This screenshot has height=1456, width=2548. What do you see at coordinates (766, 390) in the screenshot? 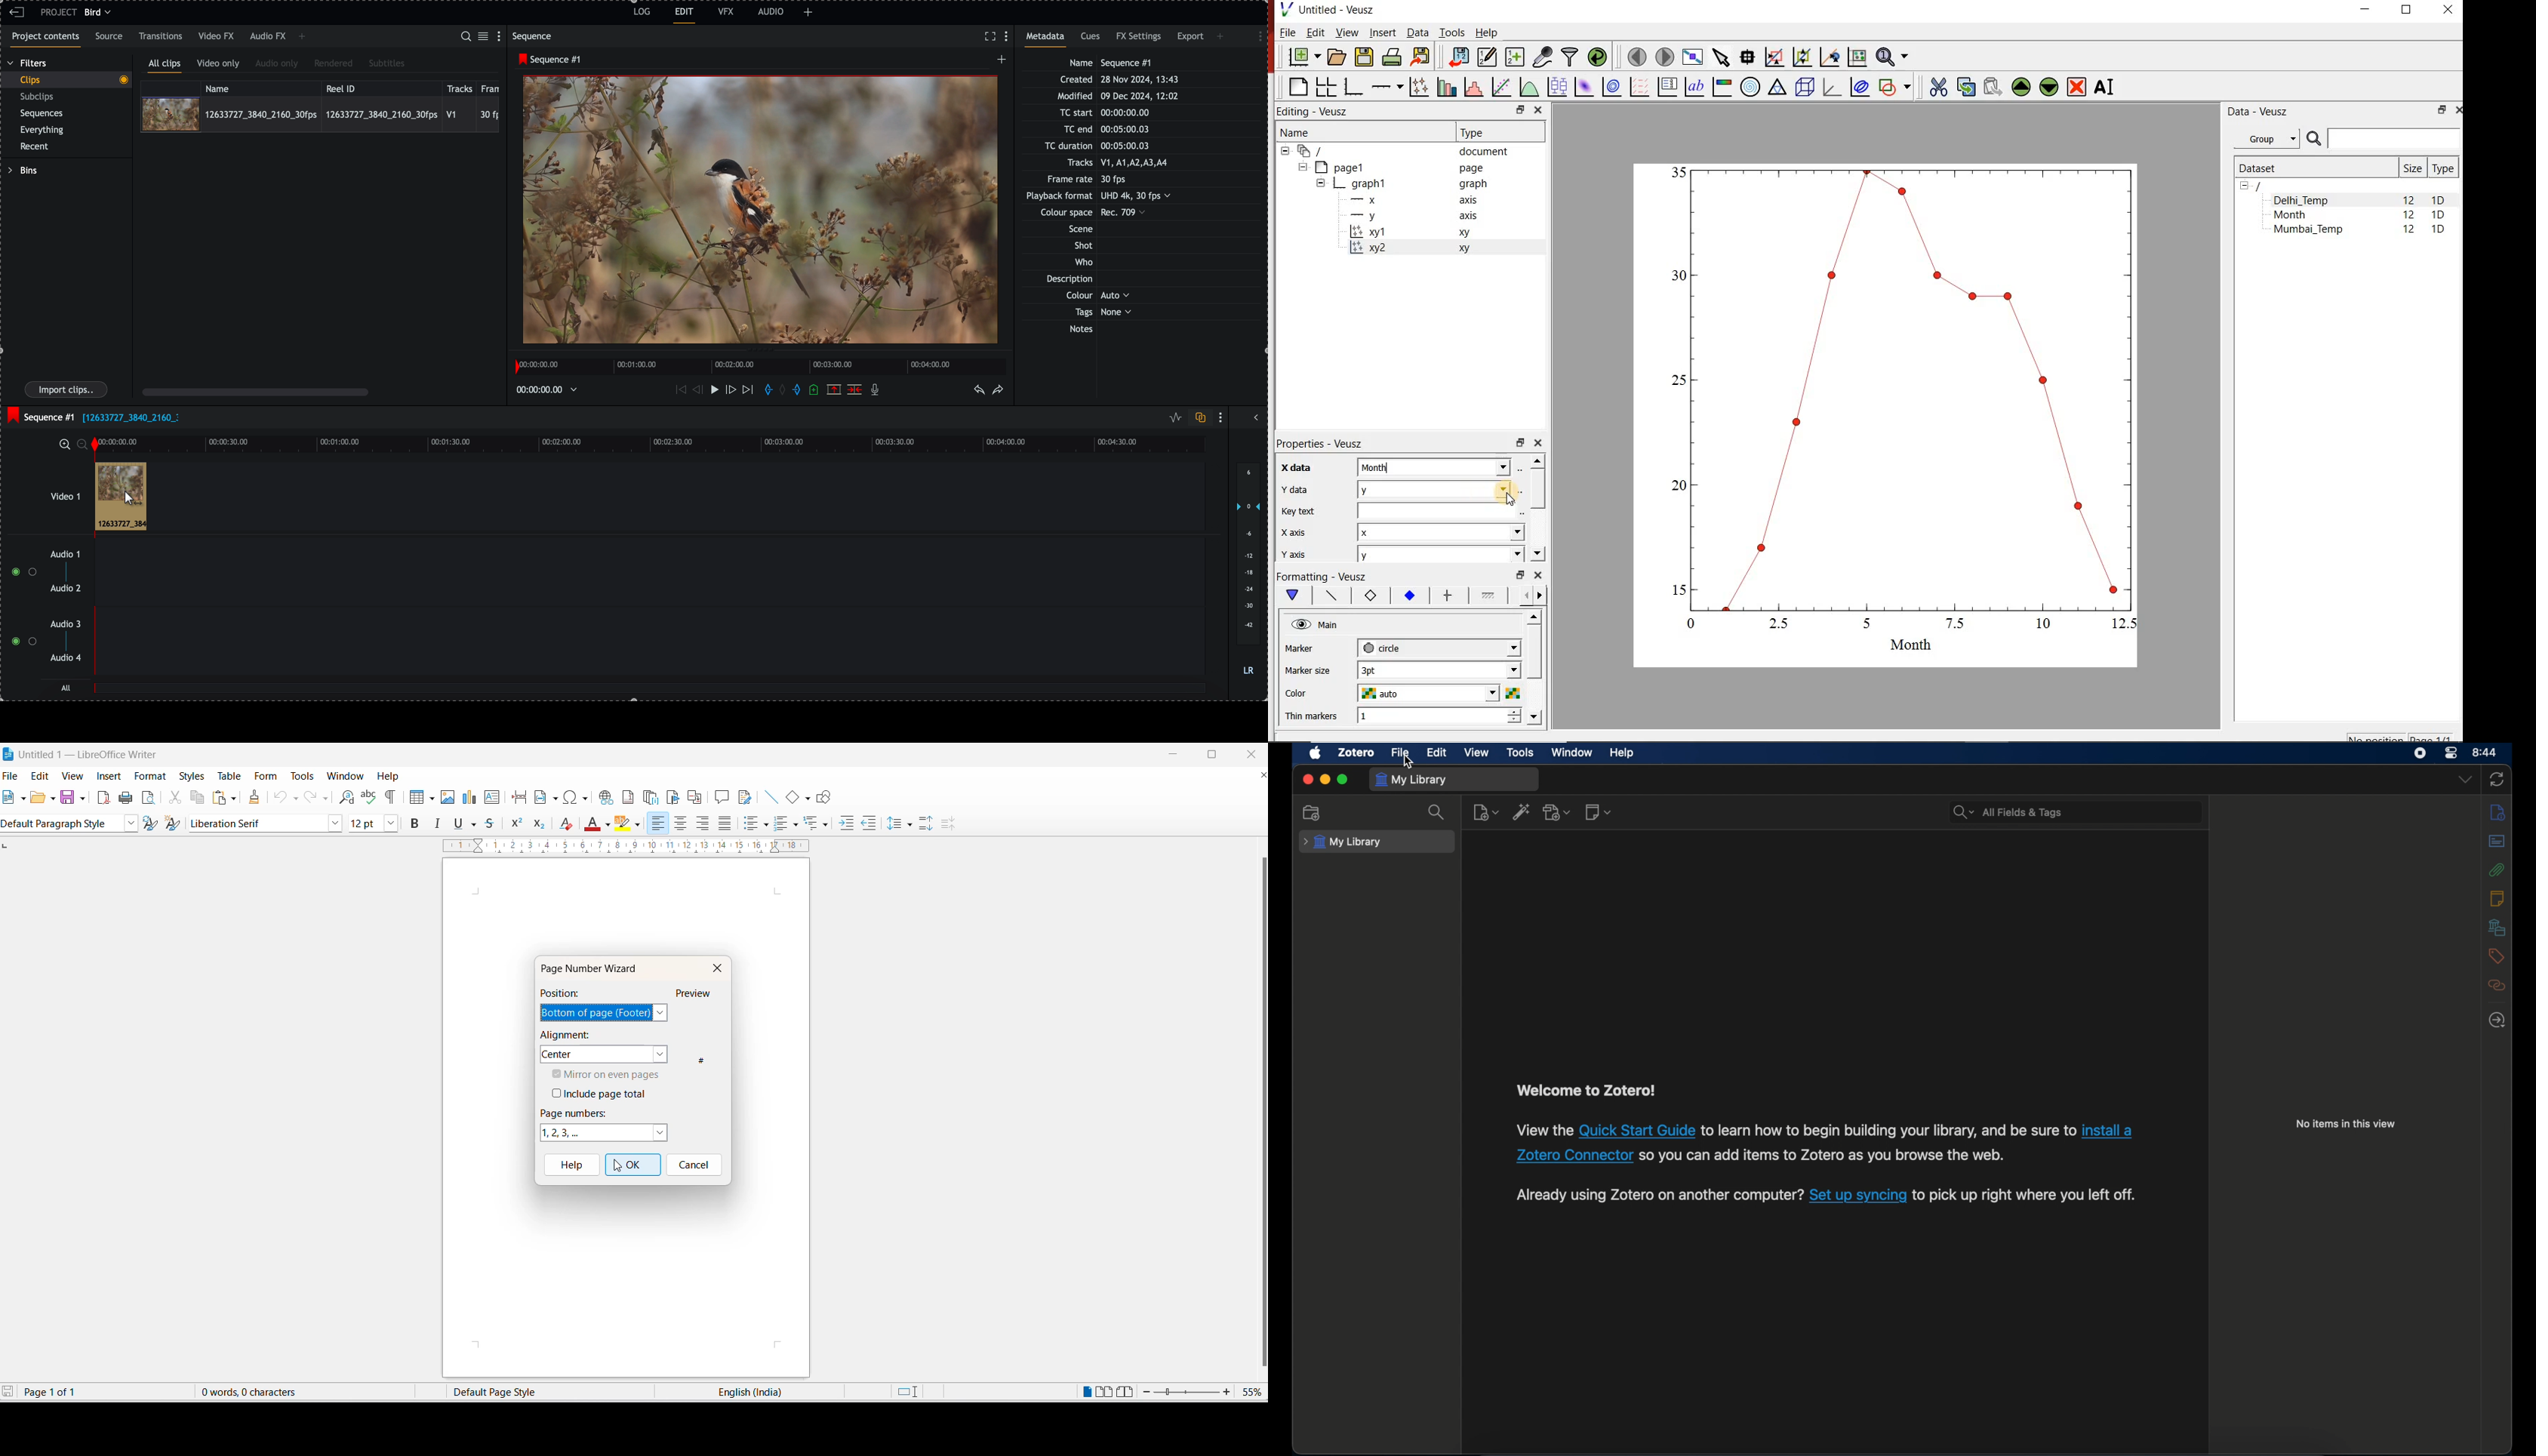
I see `add in marks` at bounding box center [766, 390].